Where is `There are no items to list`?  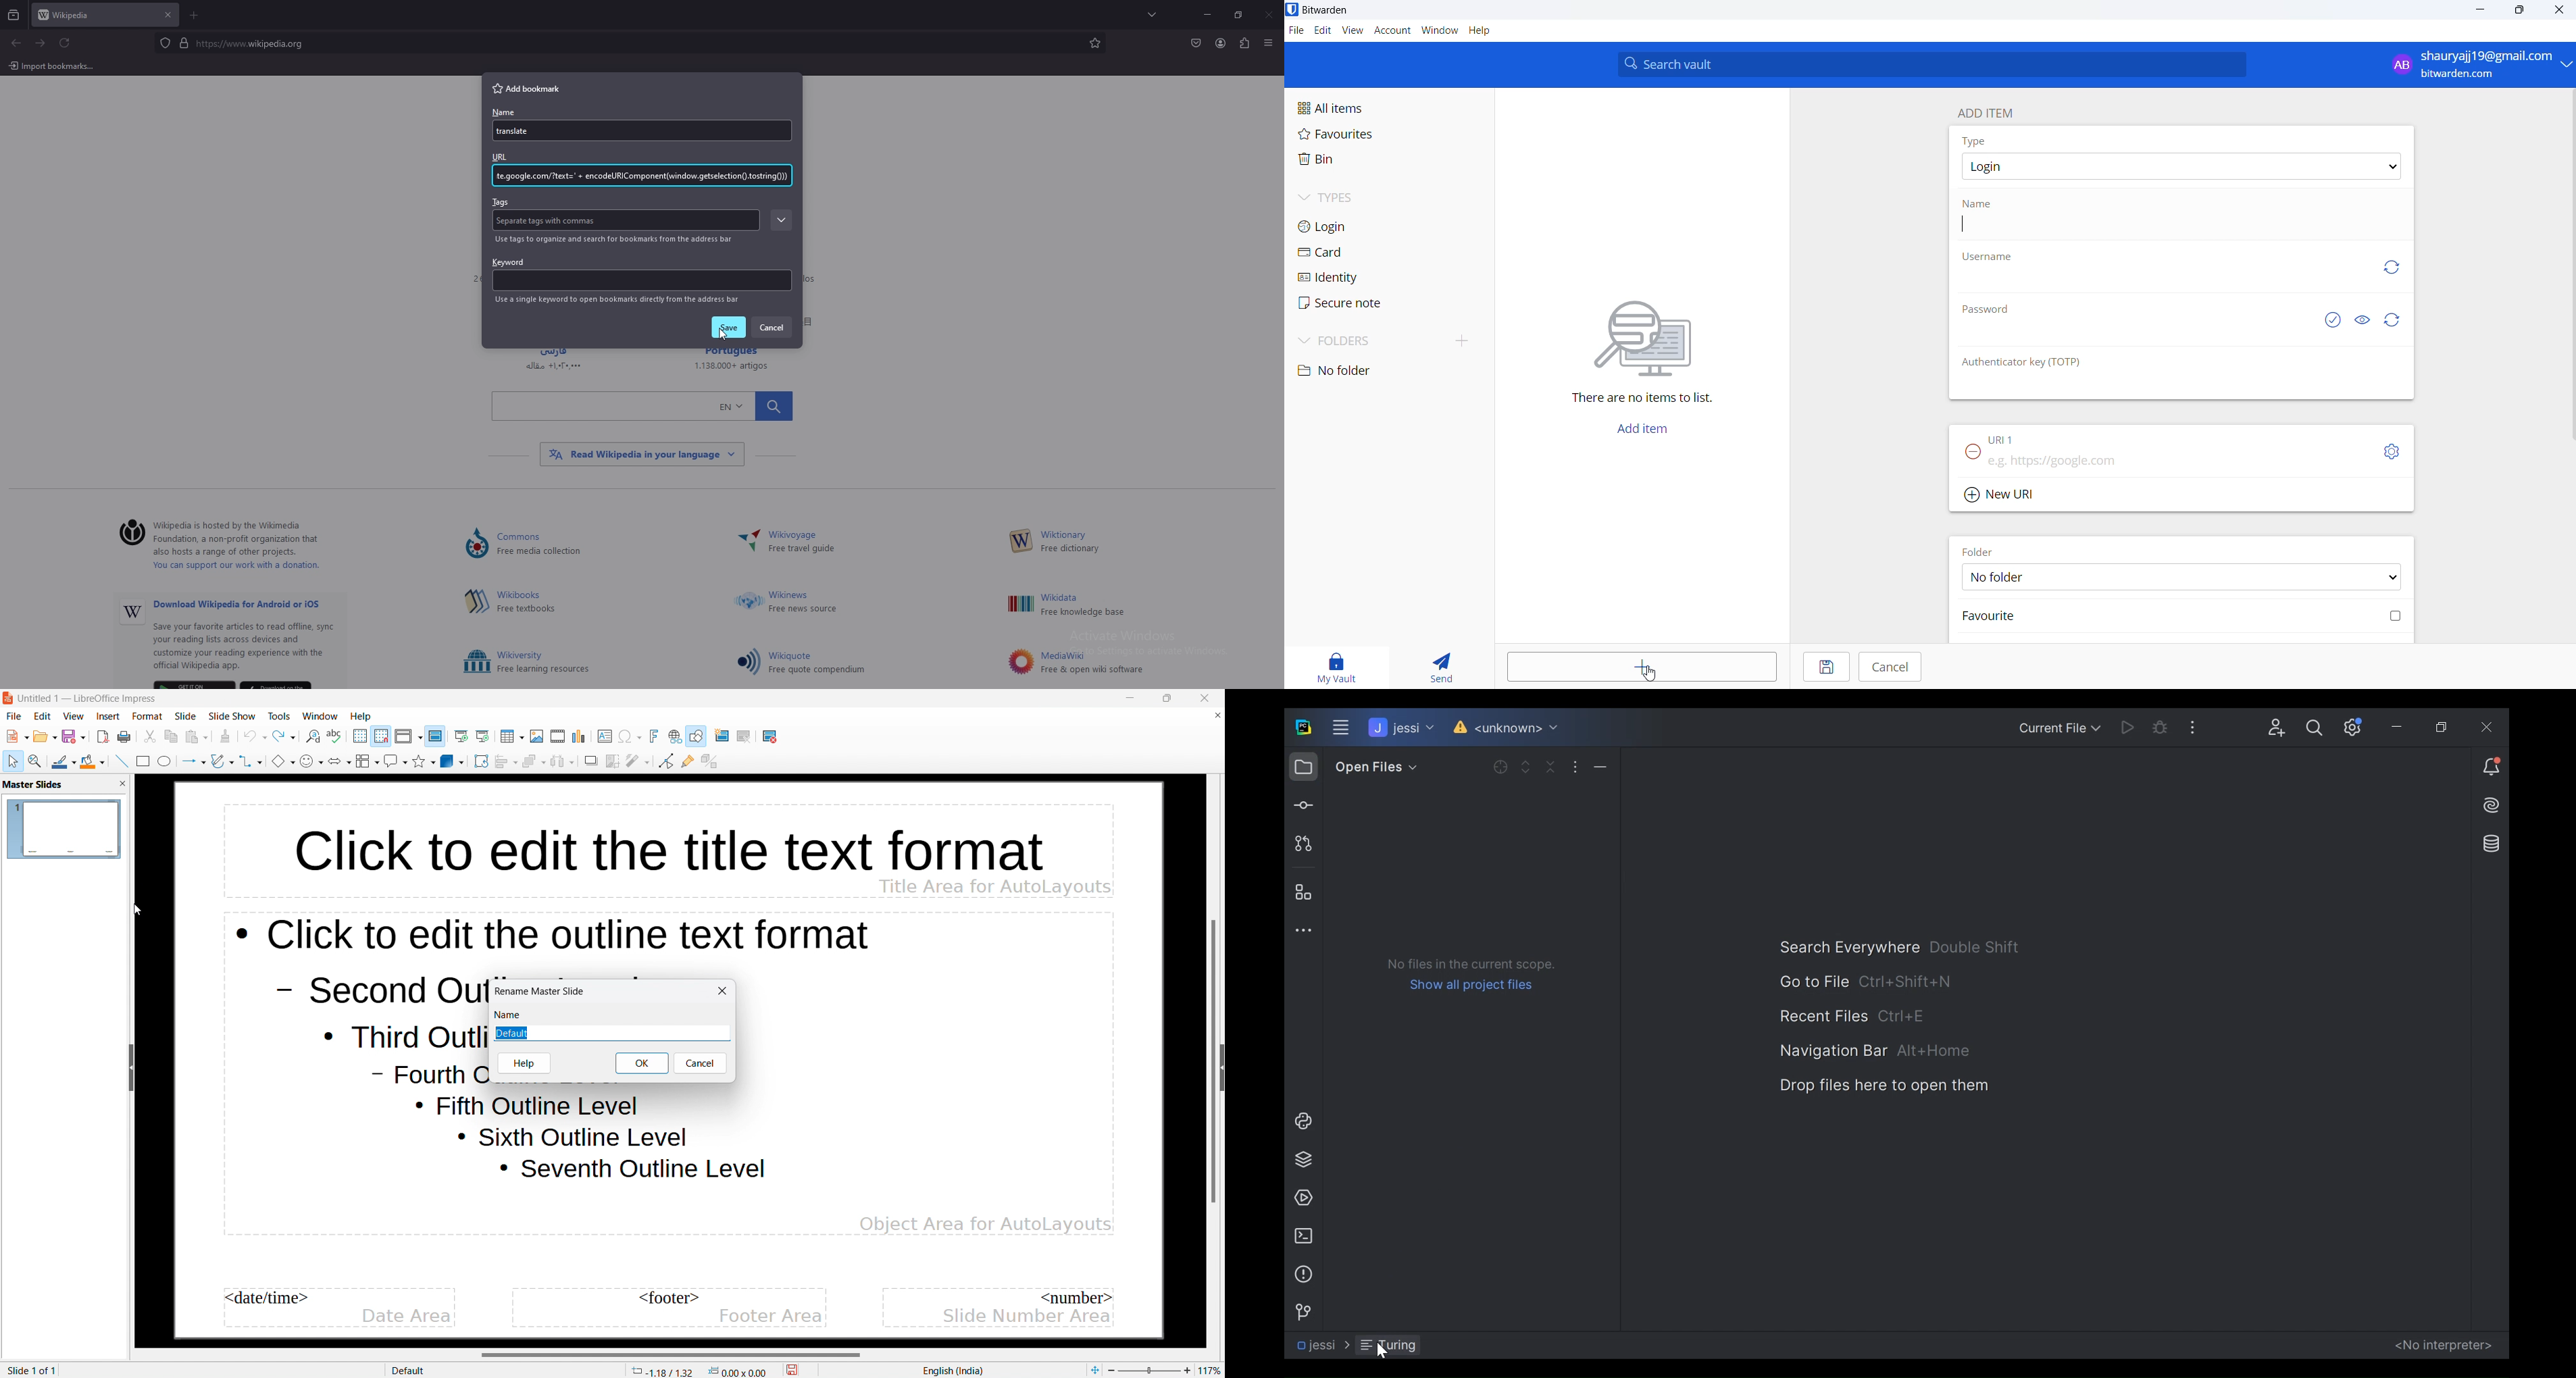
There are no items to list is located at coordinates (1649, 400).